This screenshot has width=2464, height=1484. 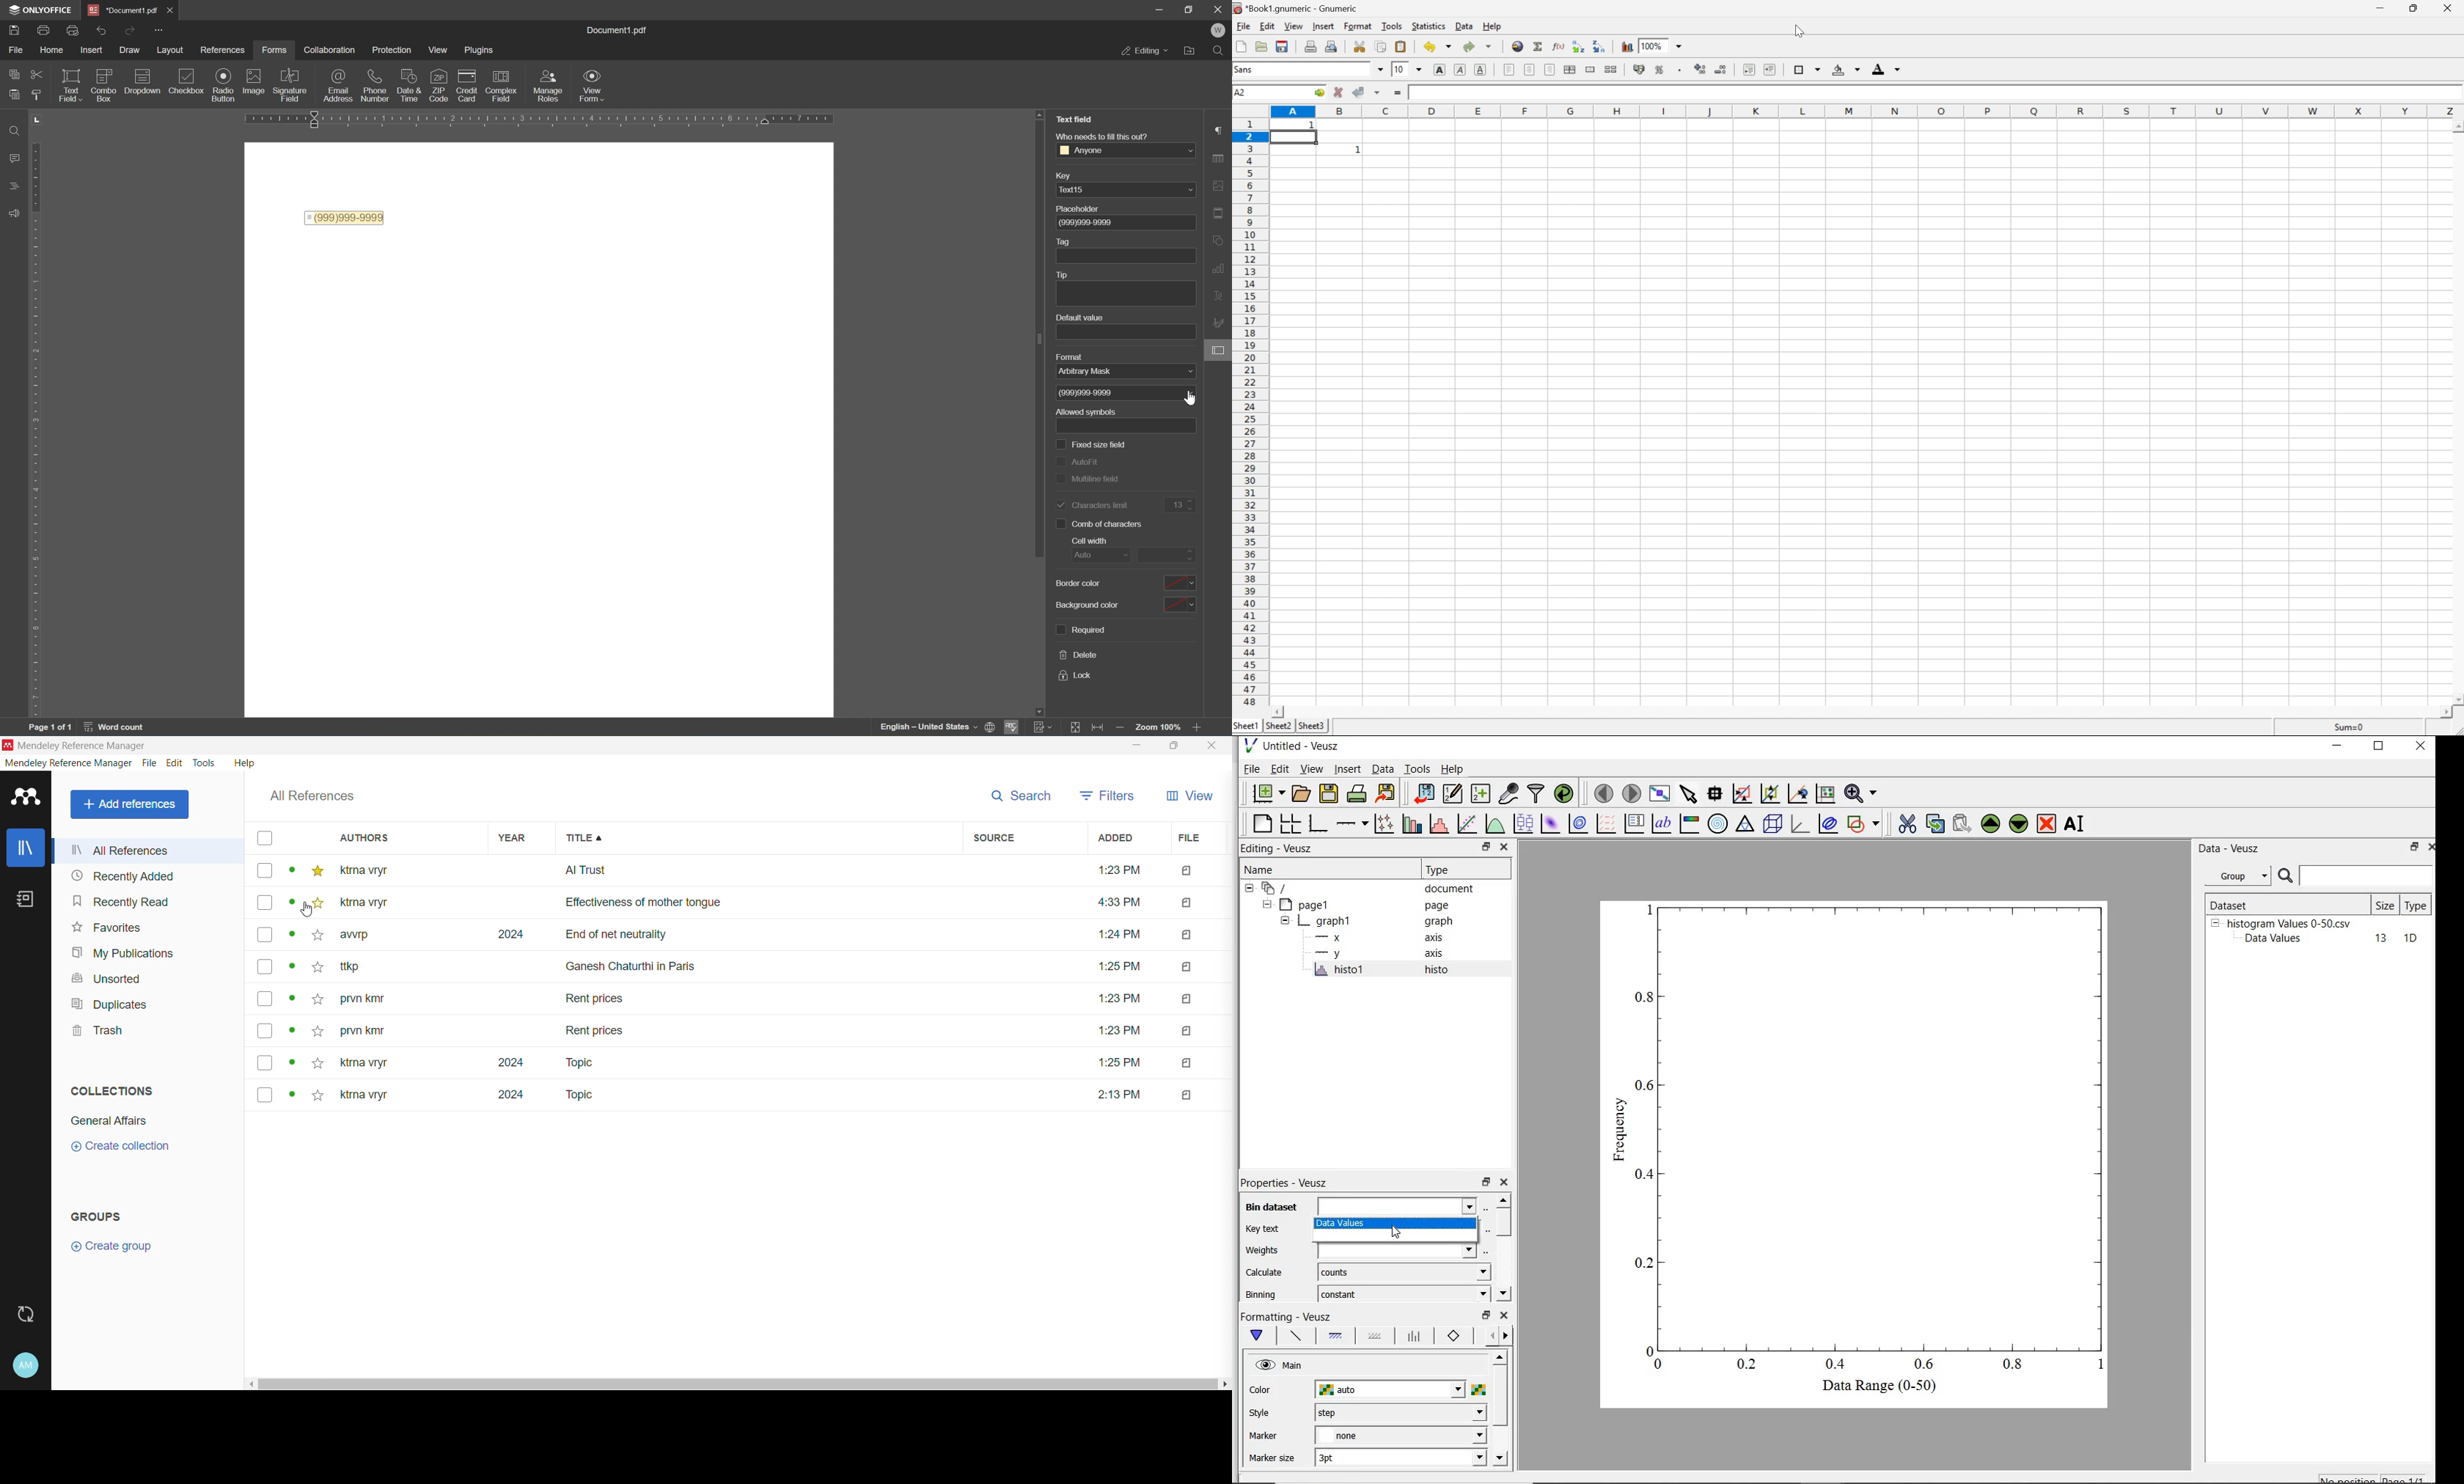 What do you see at coordinates (1641, 68) in the screenshot?
I see `format selection as accounting` at bounding box center [1641, 68].